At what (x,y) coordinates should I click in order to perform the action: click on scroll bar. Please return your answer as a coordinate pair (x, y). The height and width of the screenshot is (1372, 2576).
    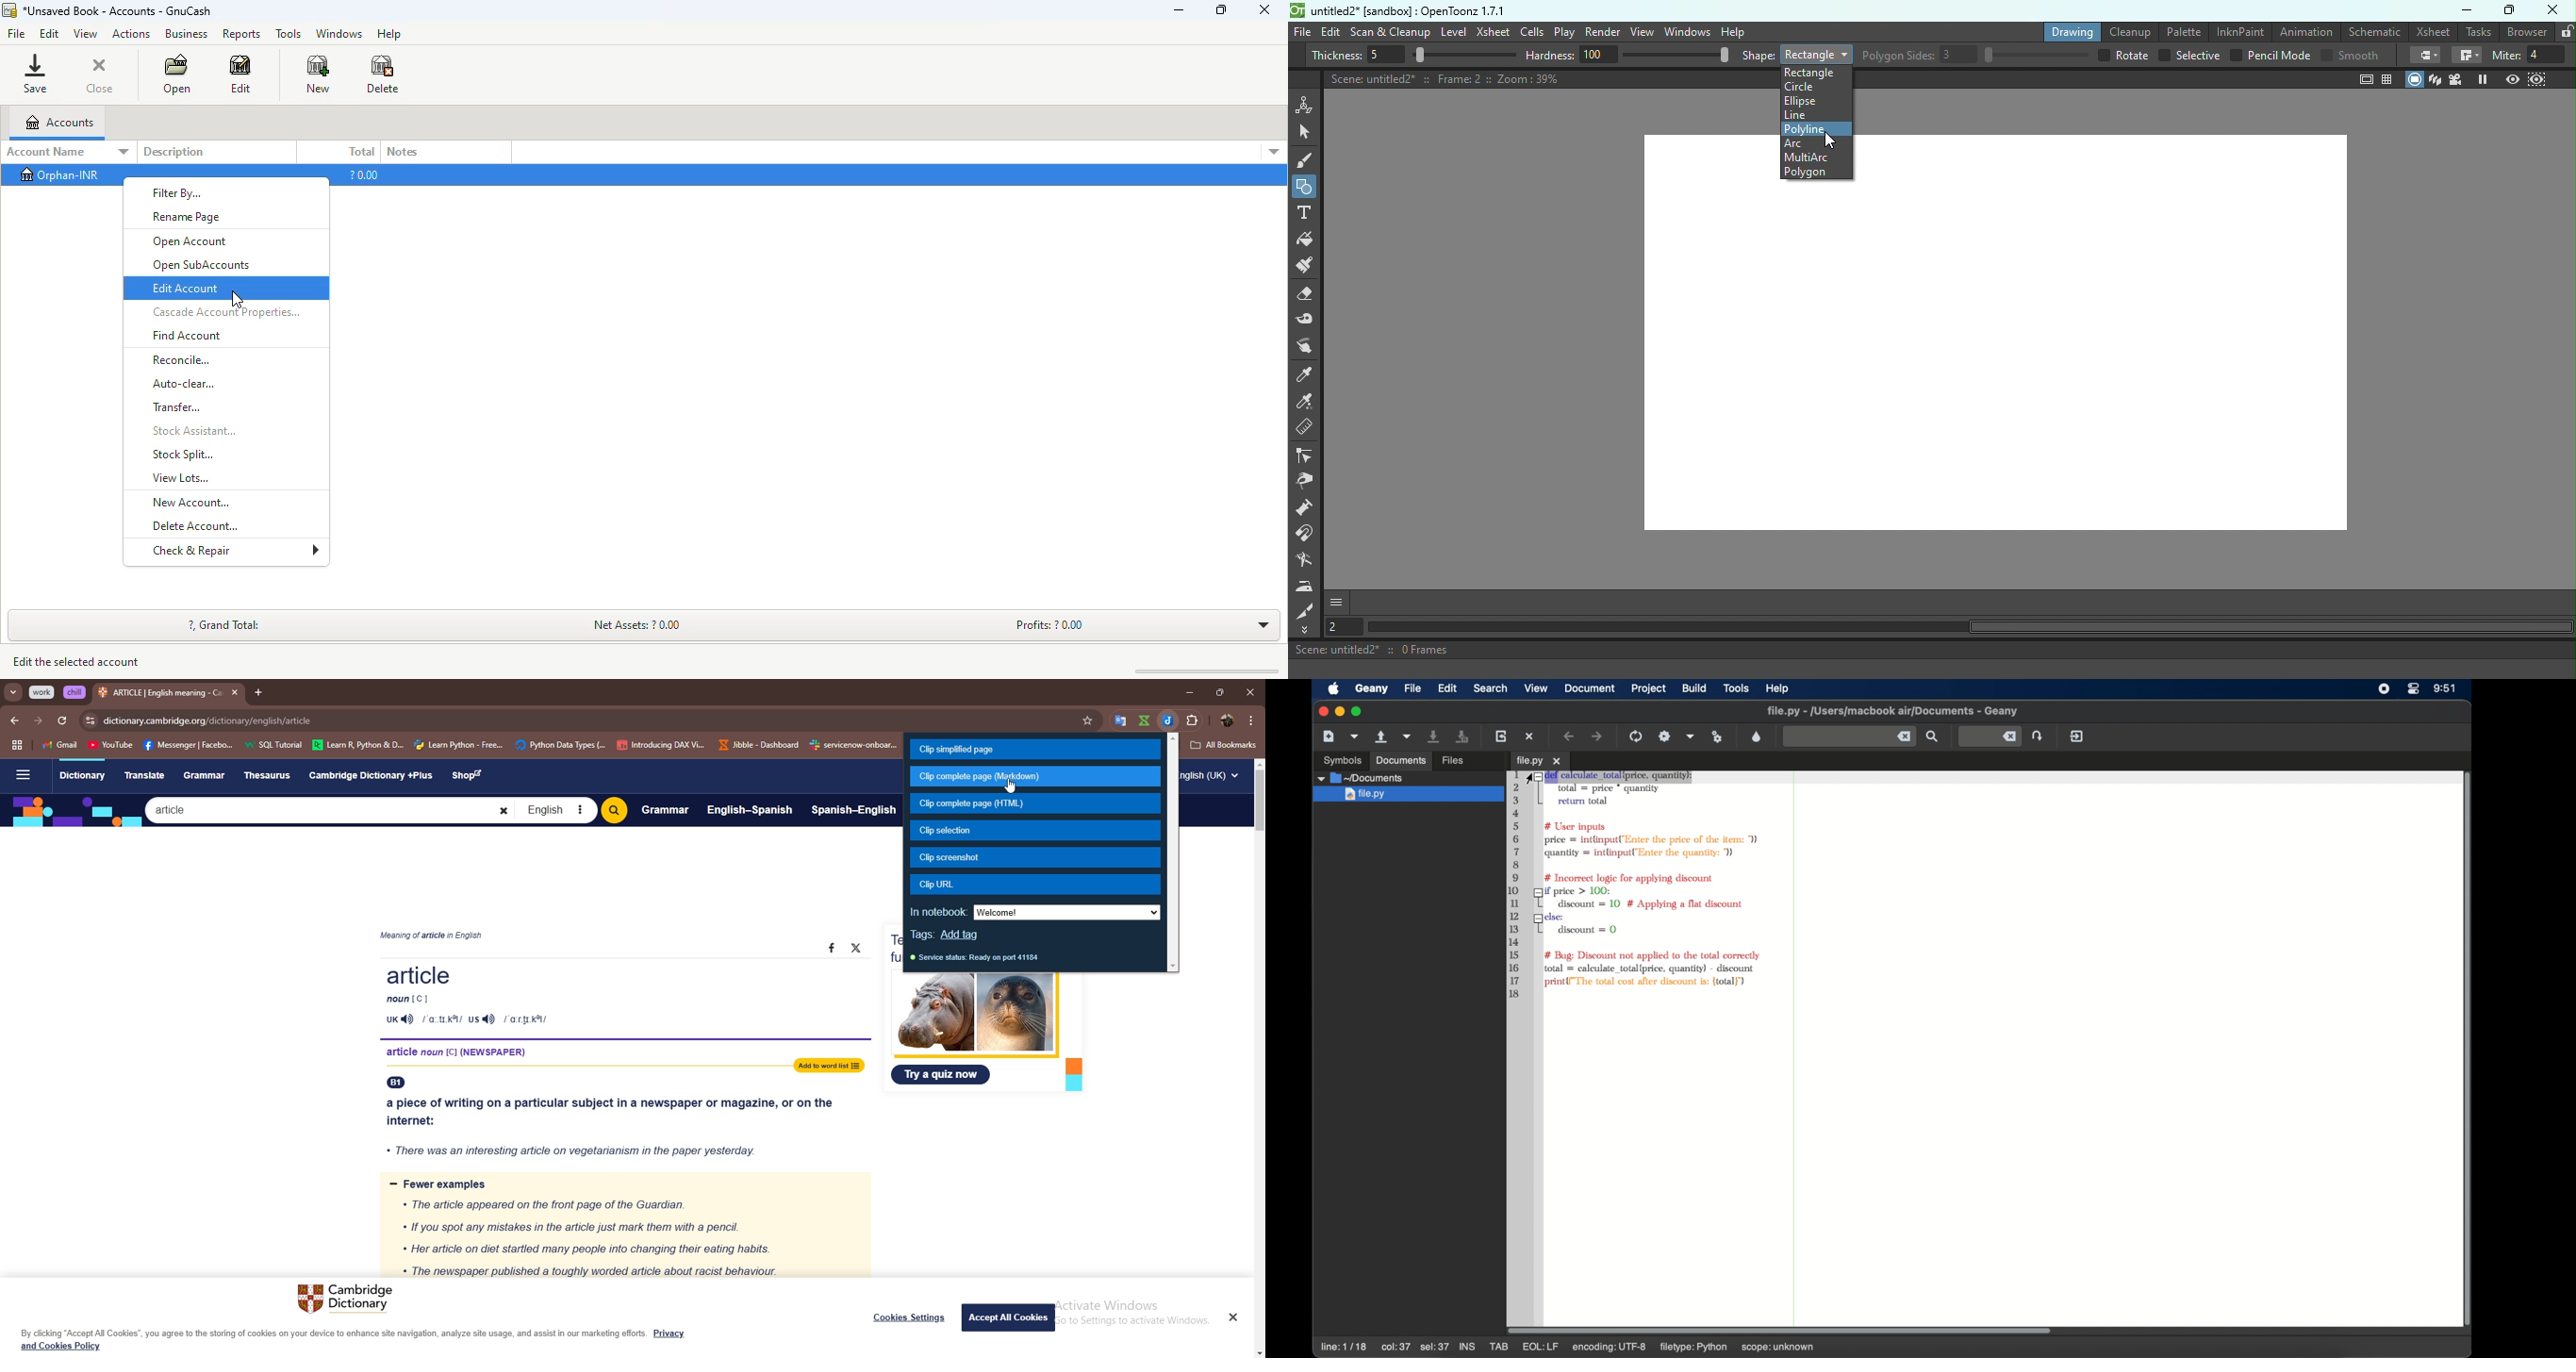
    Looking at the image, I should click on (1261, 802).